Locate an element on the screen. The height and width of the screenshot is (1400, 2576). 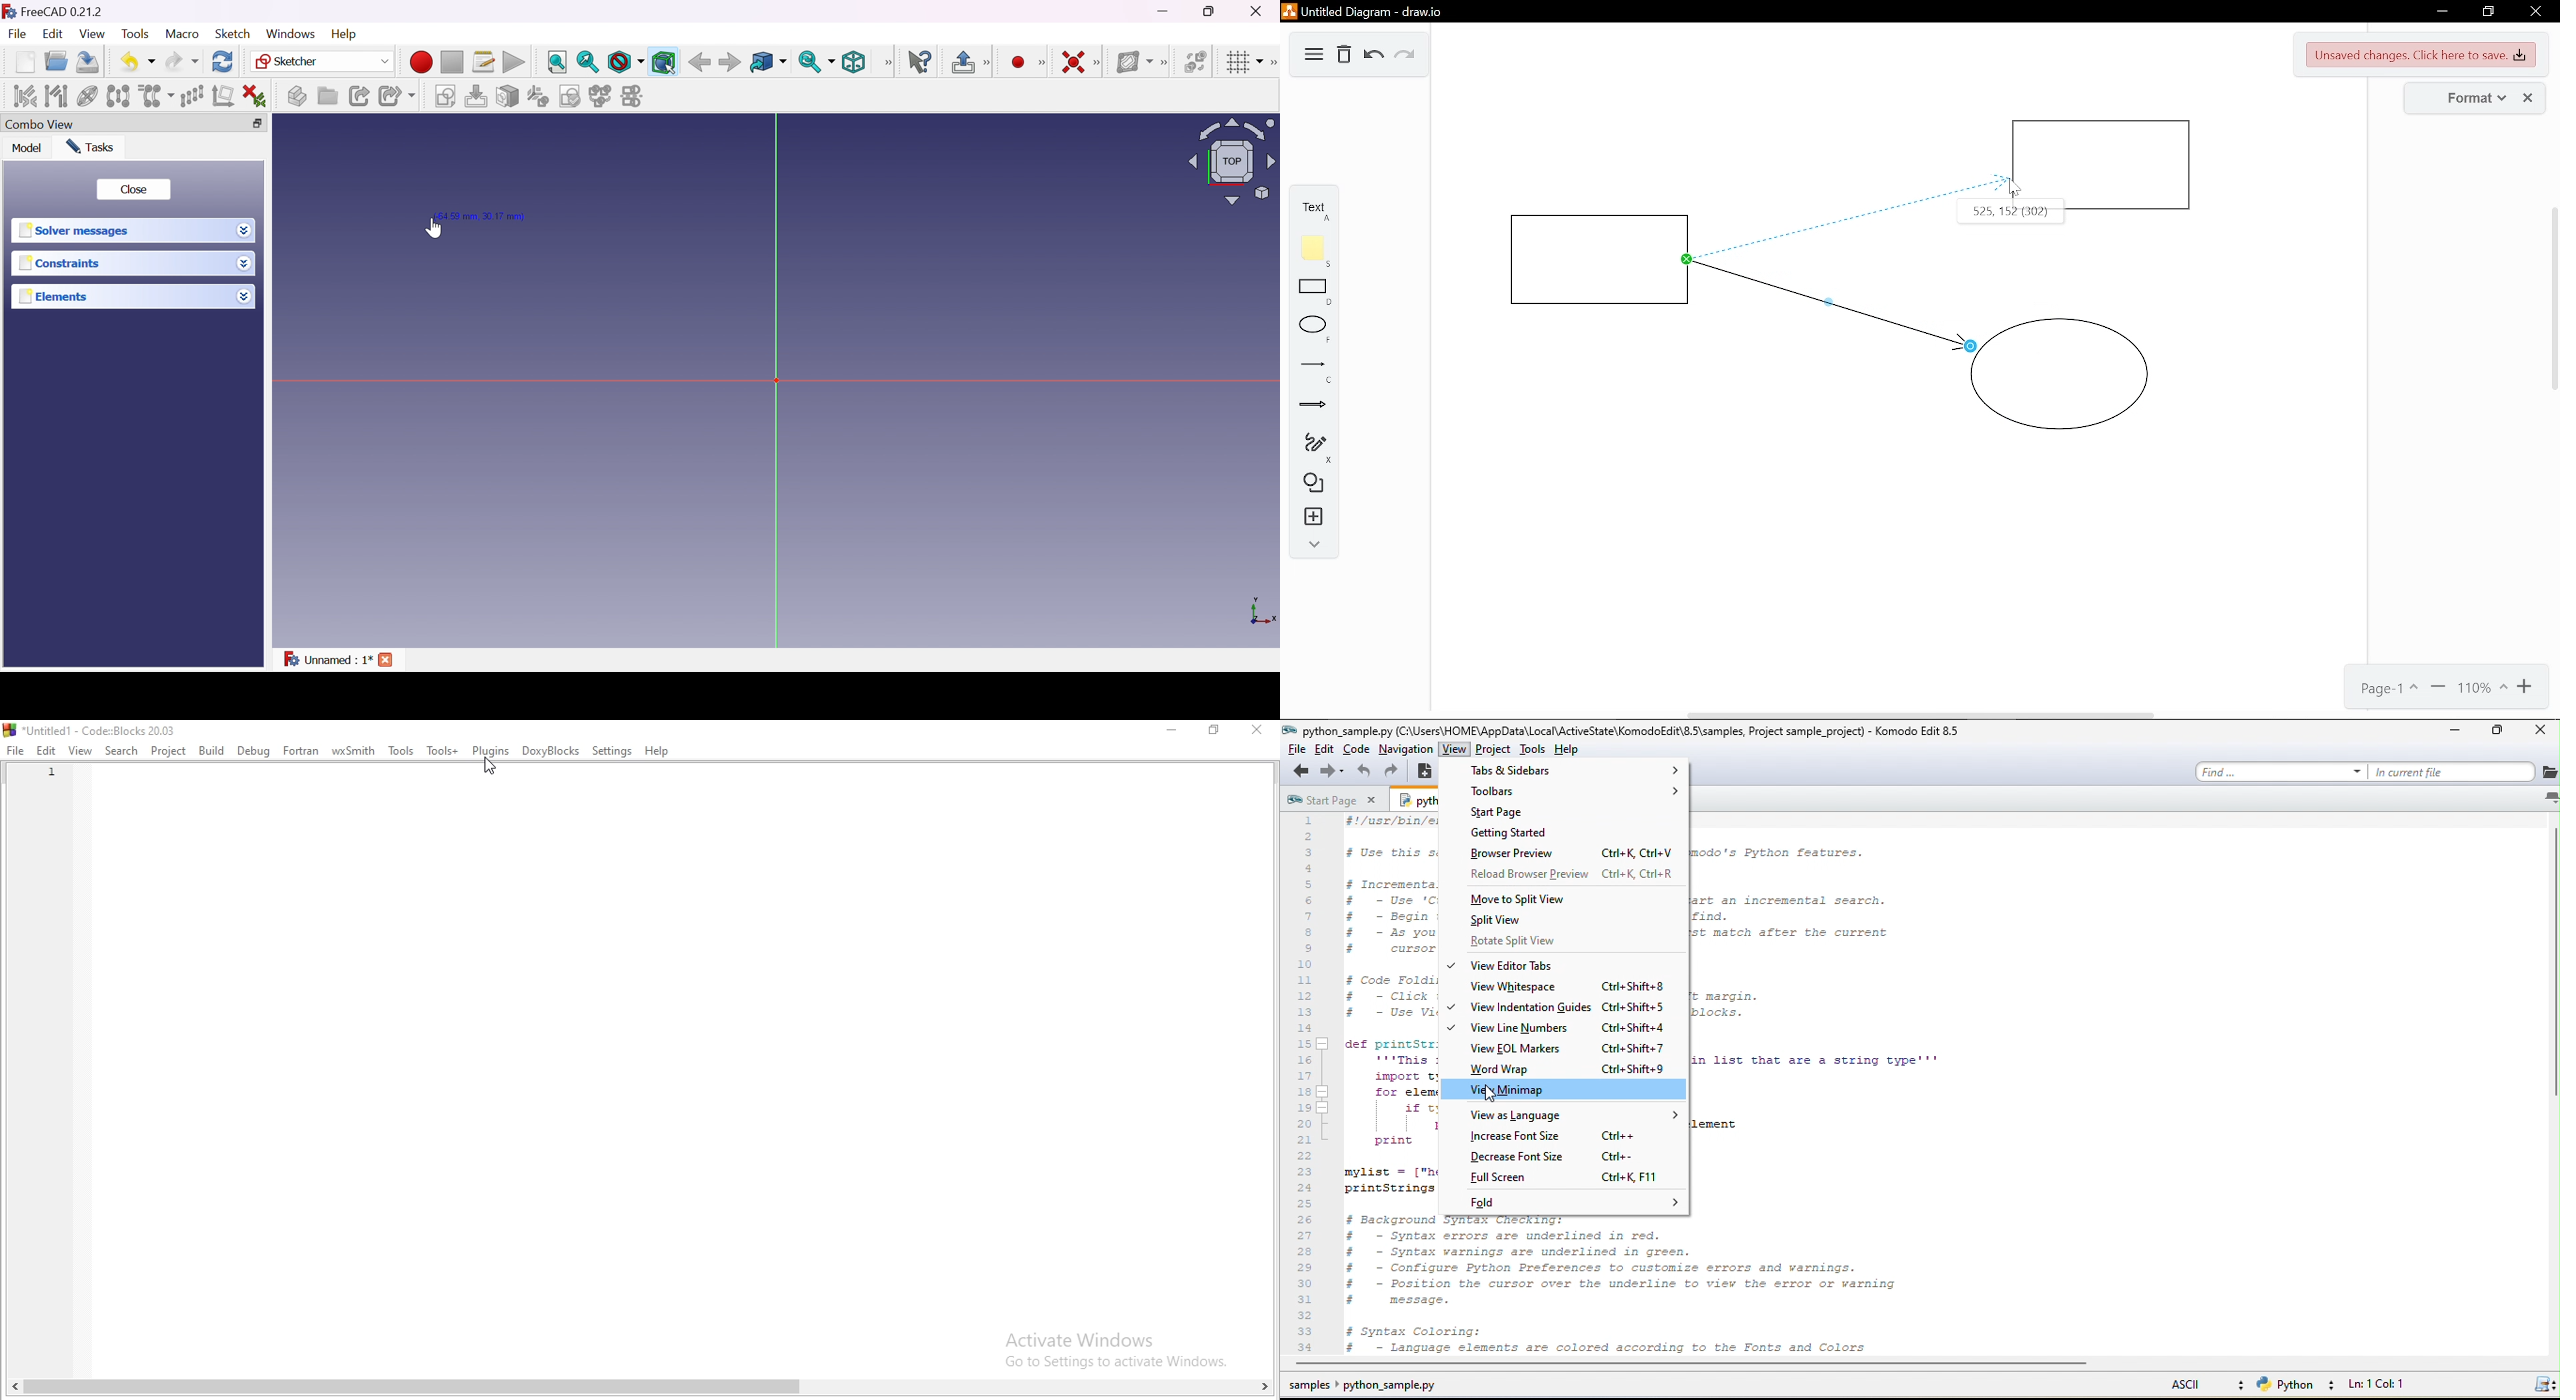
Untitled Diagram - draw.io is located at coordinates (1366, 12).